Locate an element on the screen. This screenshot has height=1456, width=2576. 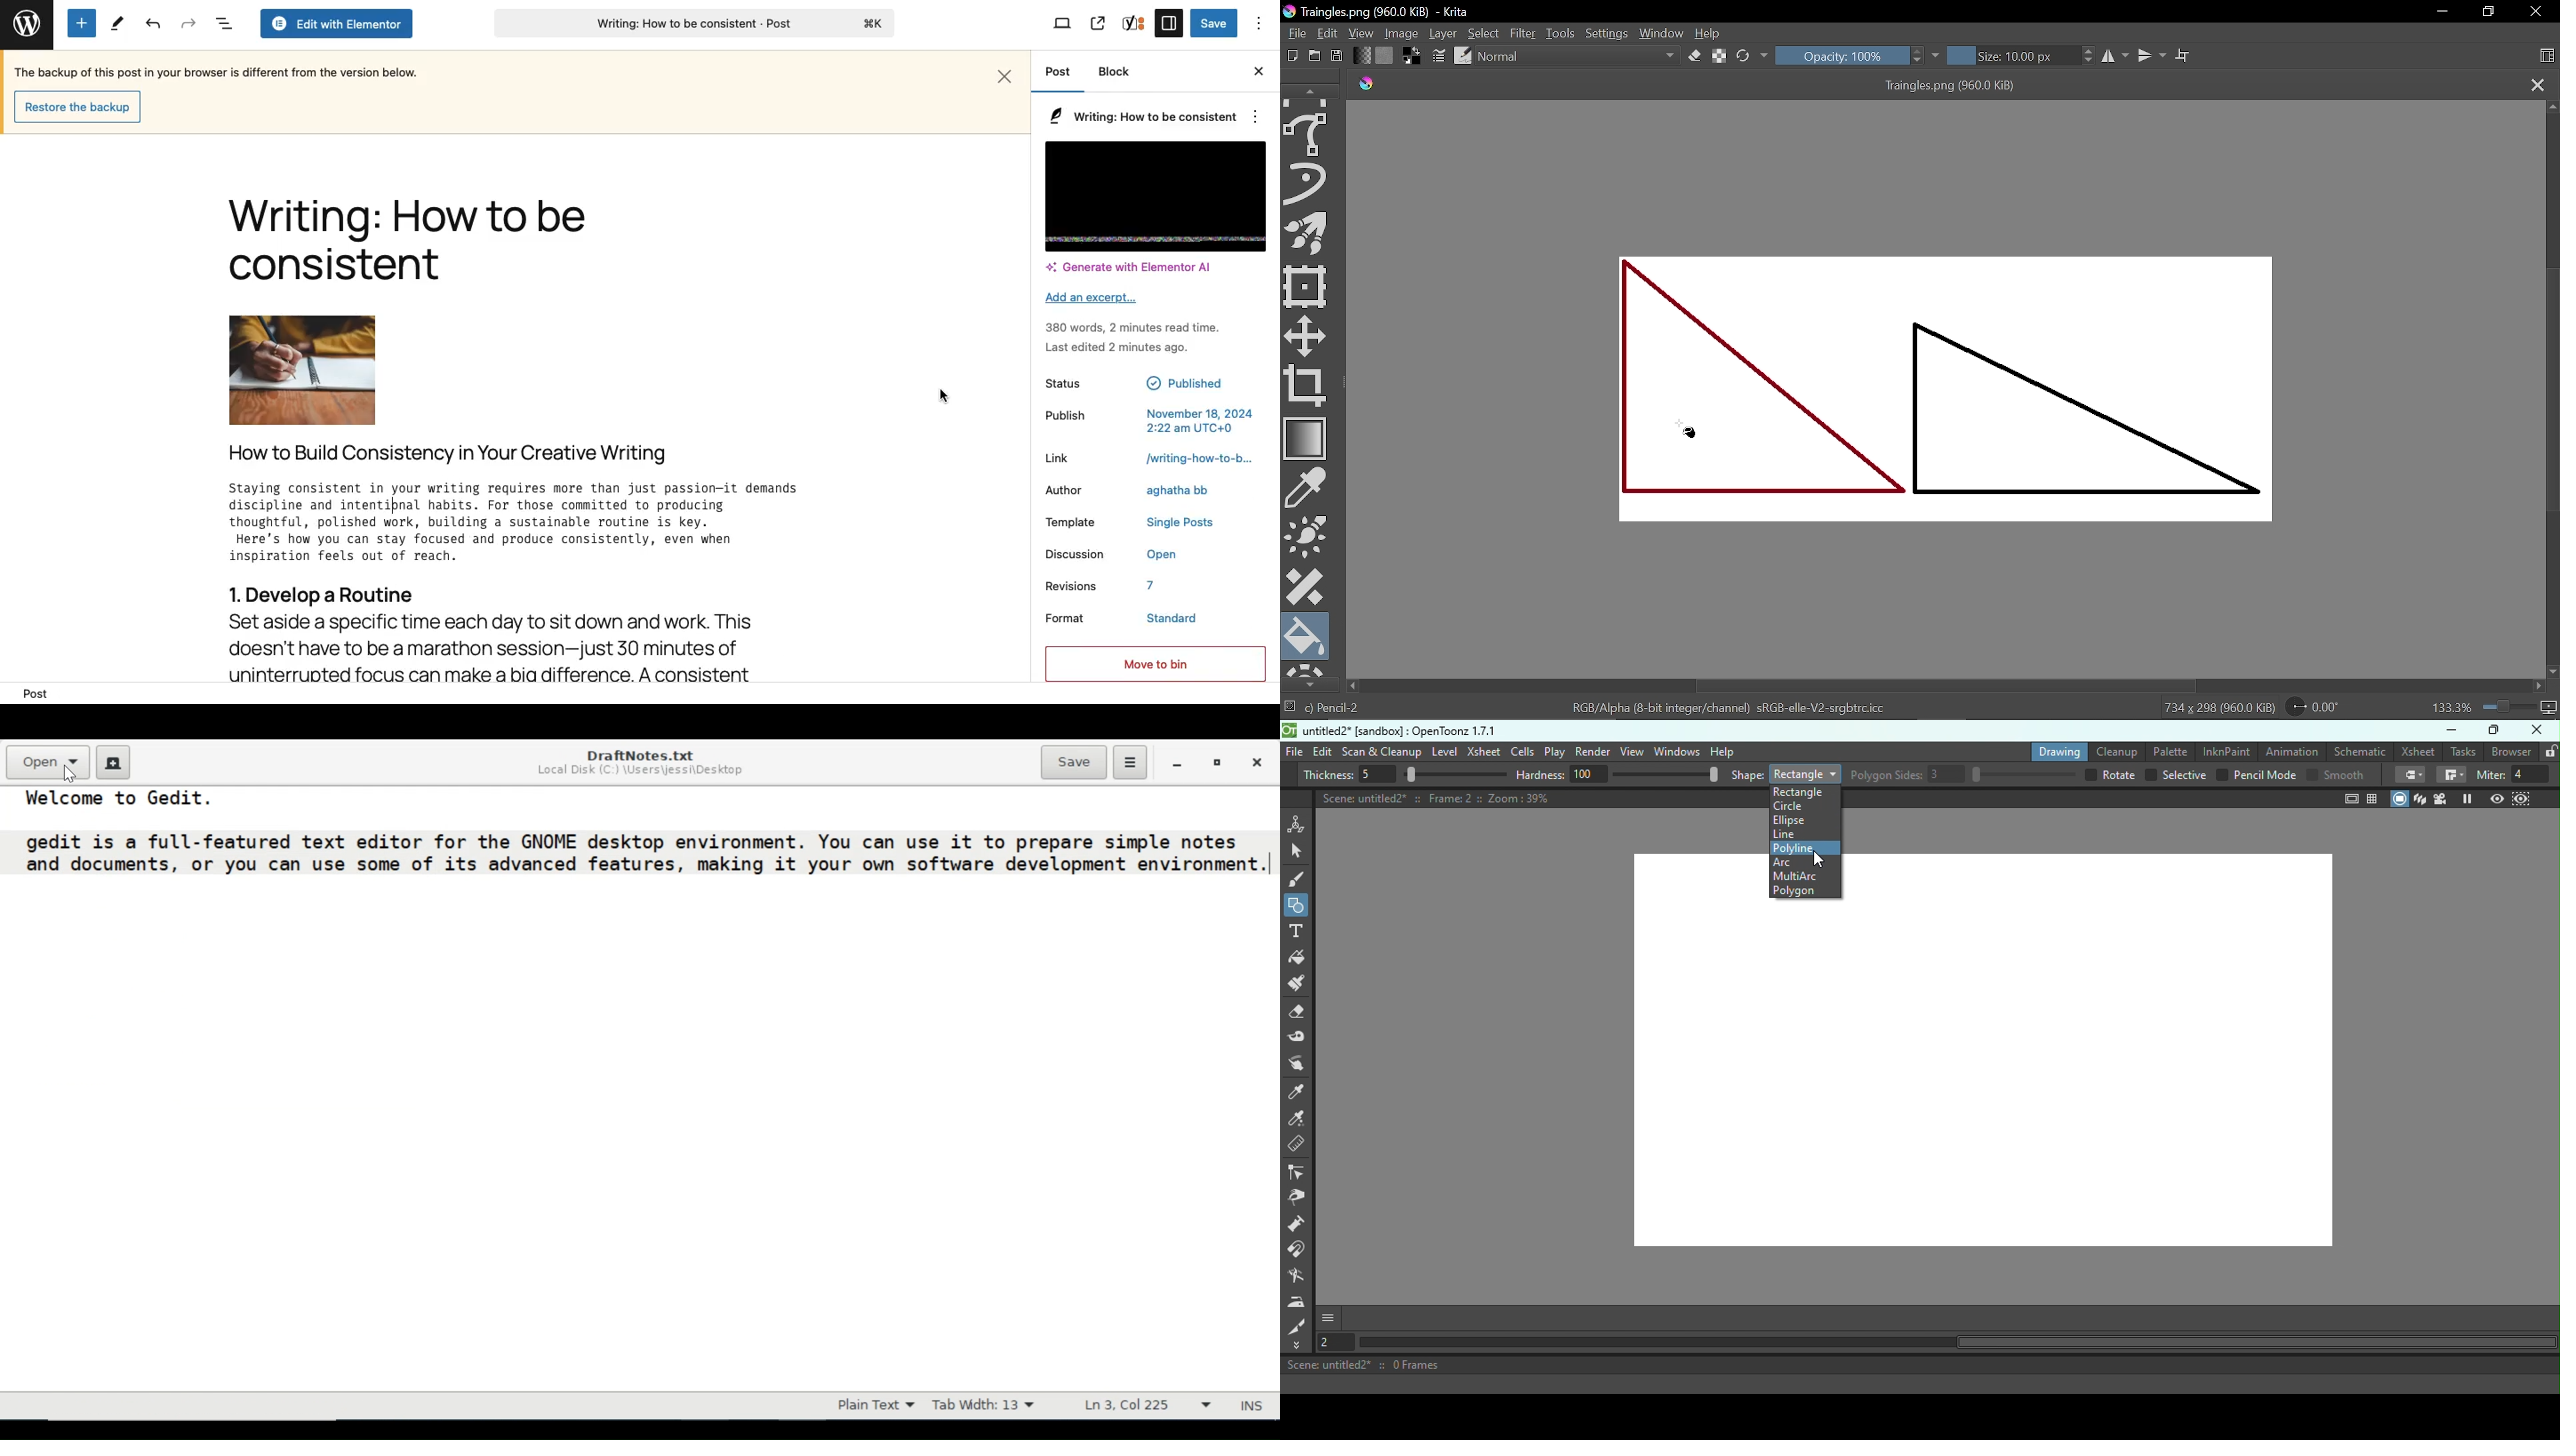
Writing is located at coordinates (450, 452).